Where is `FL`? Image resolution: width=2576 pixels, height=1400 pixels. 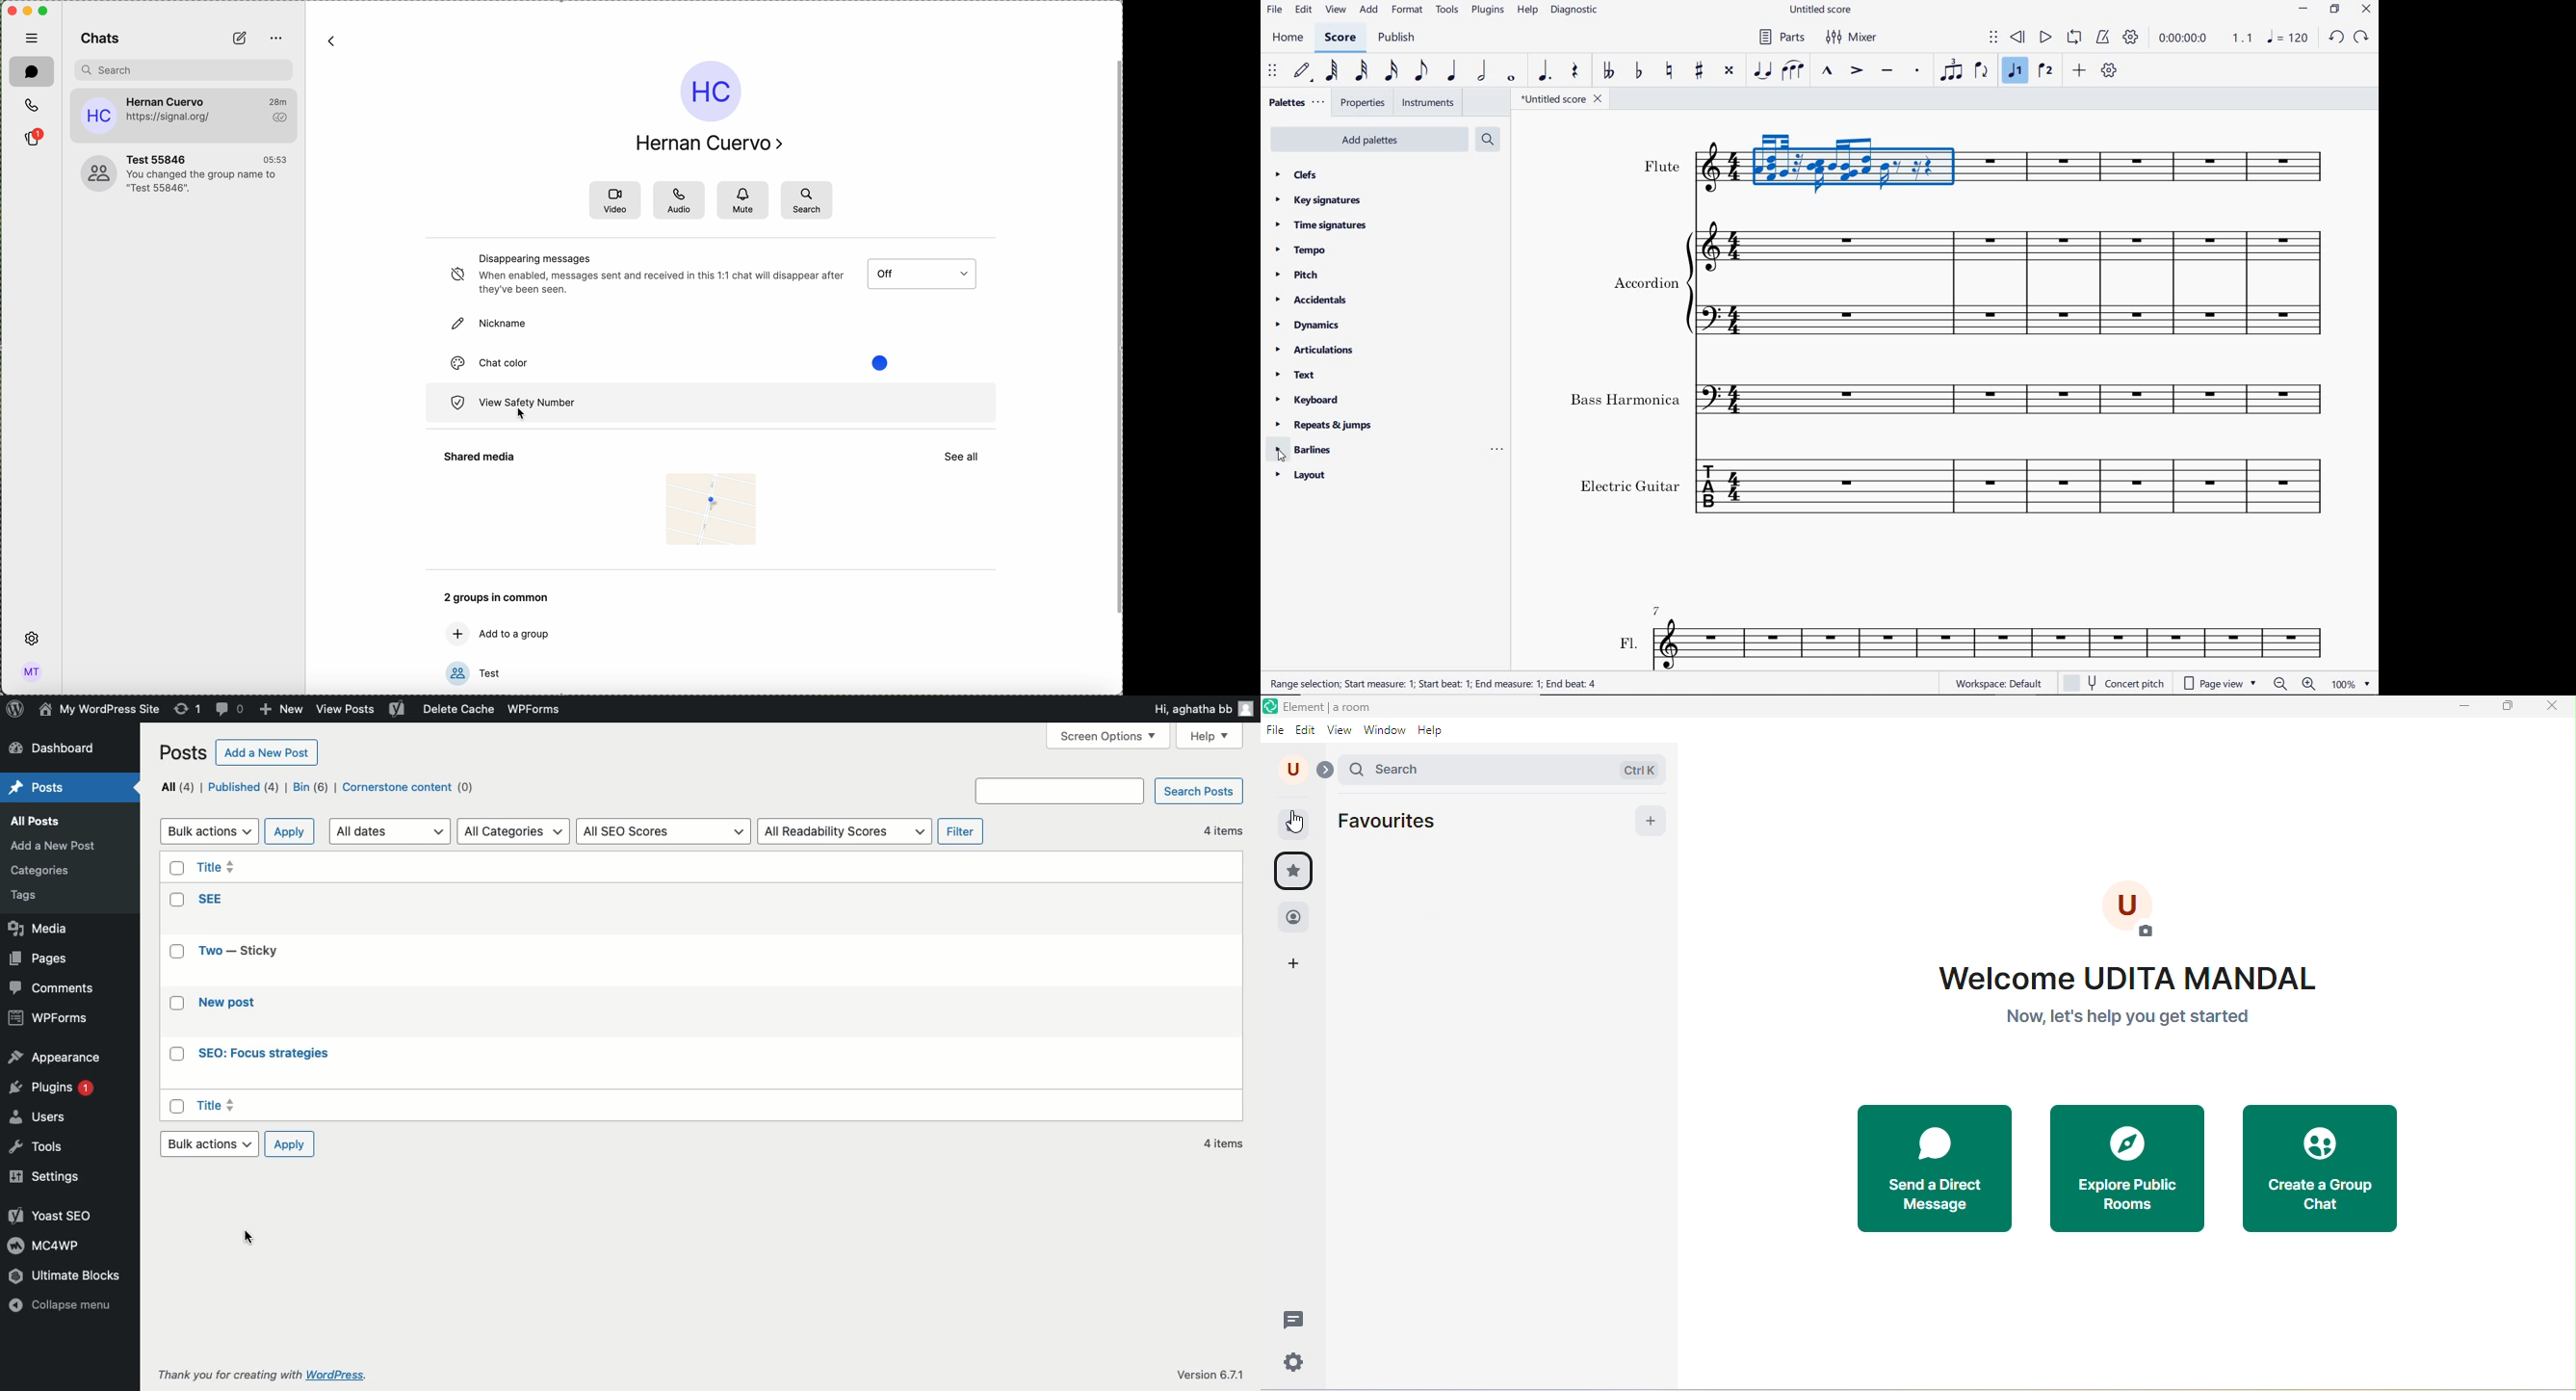 FL is located at coordinates (1992, 644).